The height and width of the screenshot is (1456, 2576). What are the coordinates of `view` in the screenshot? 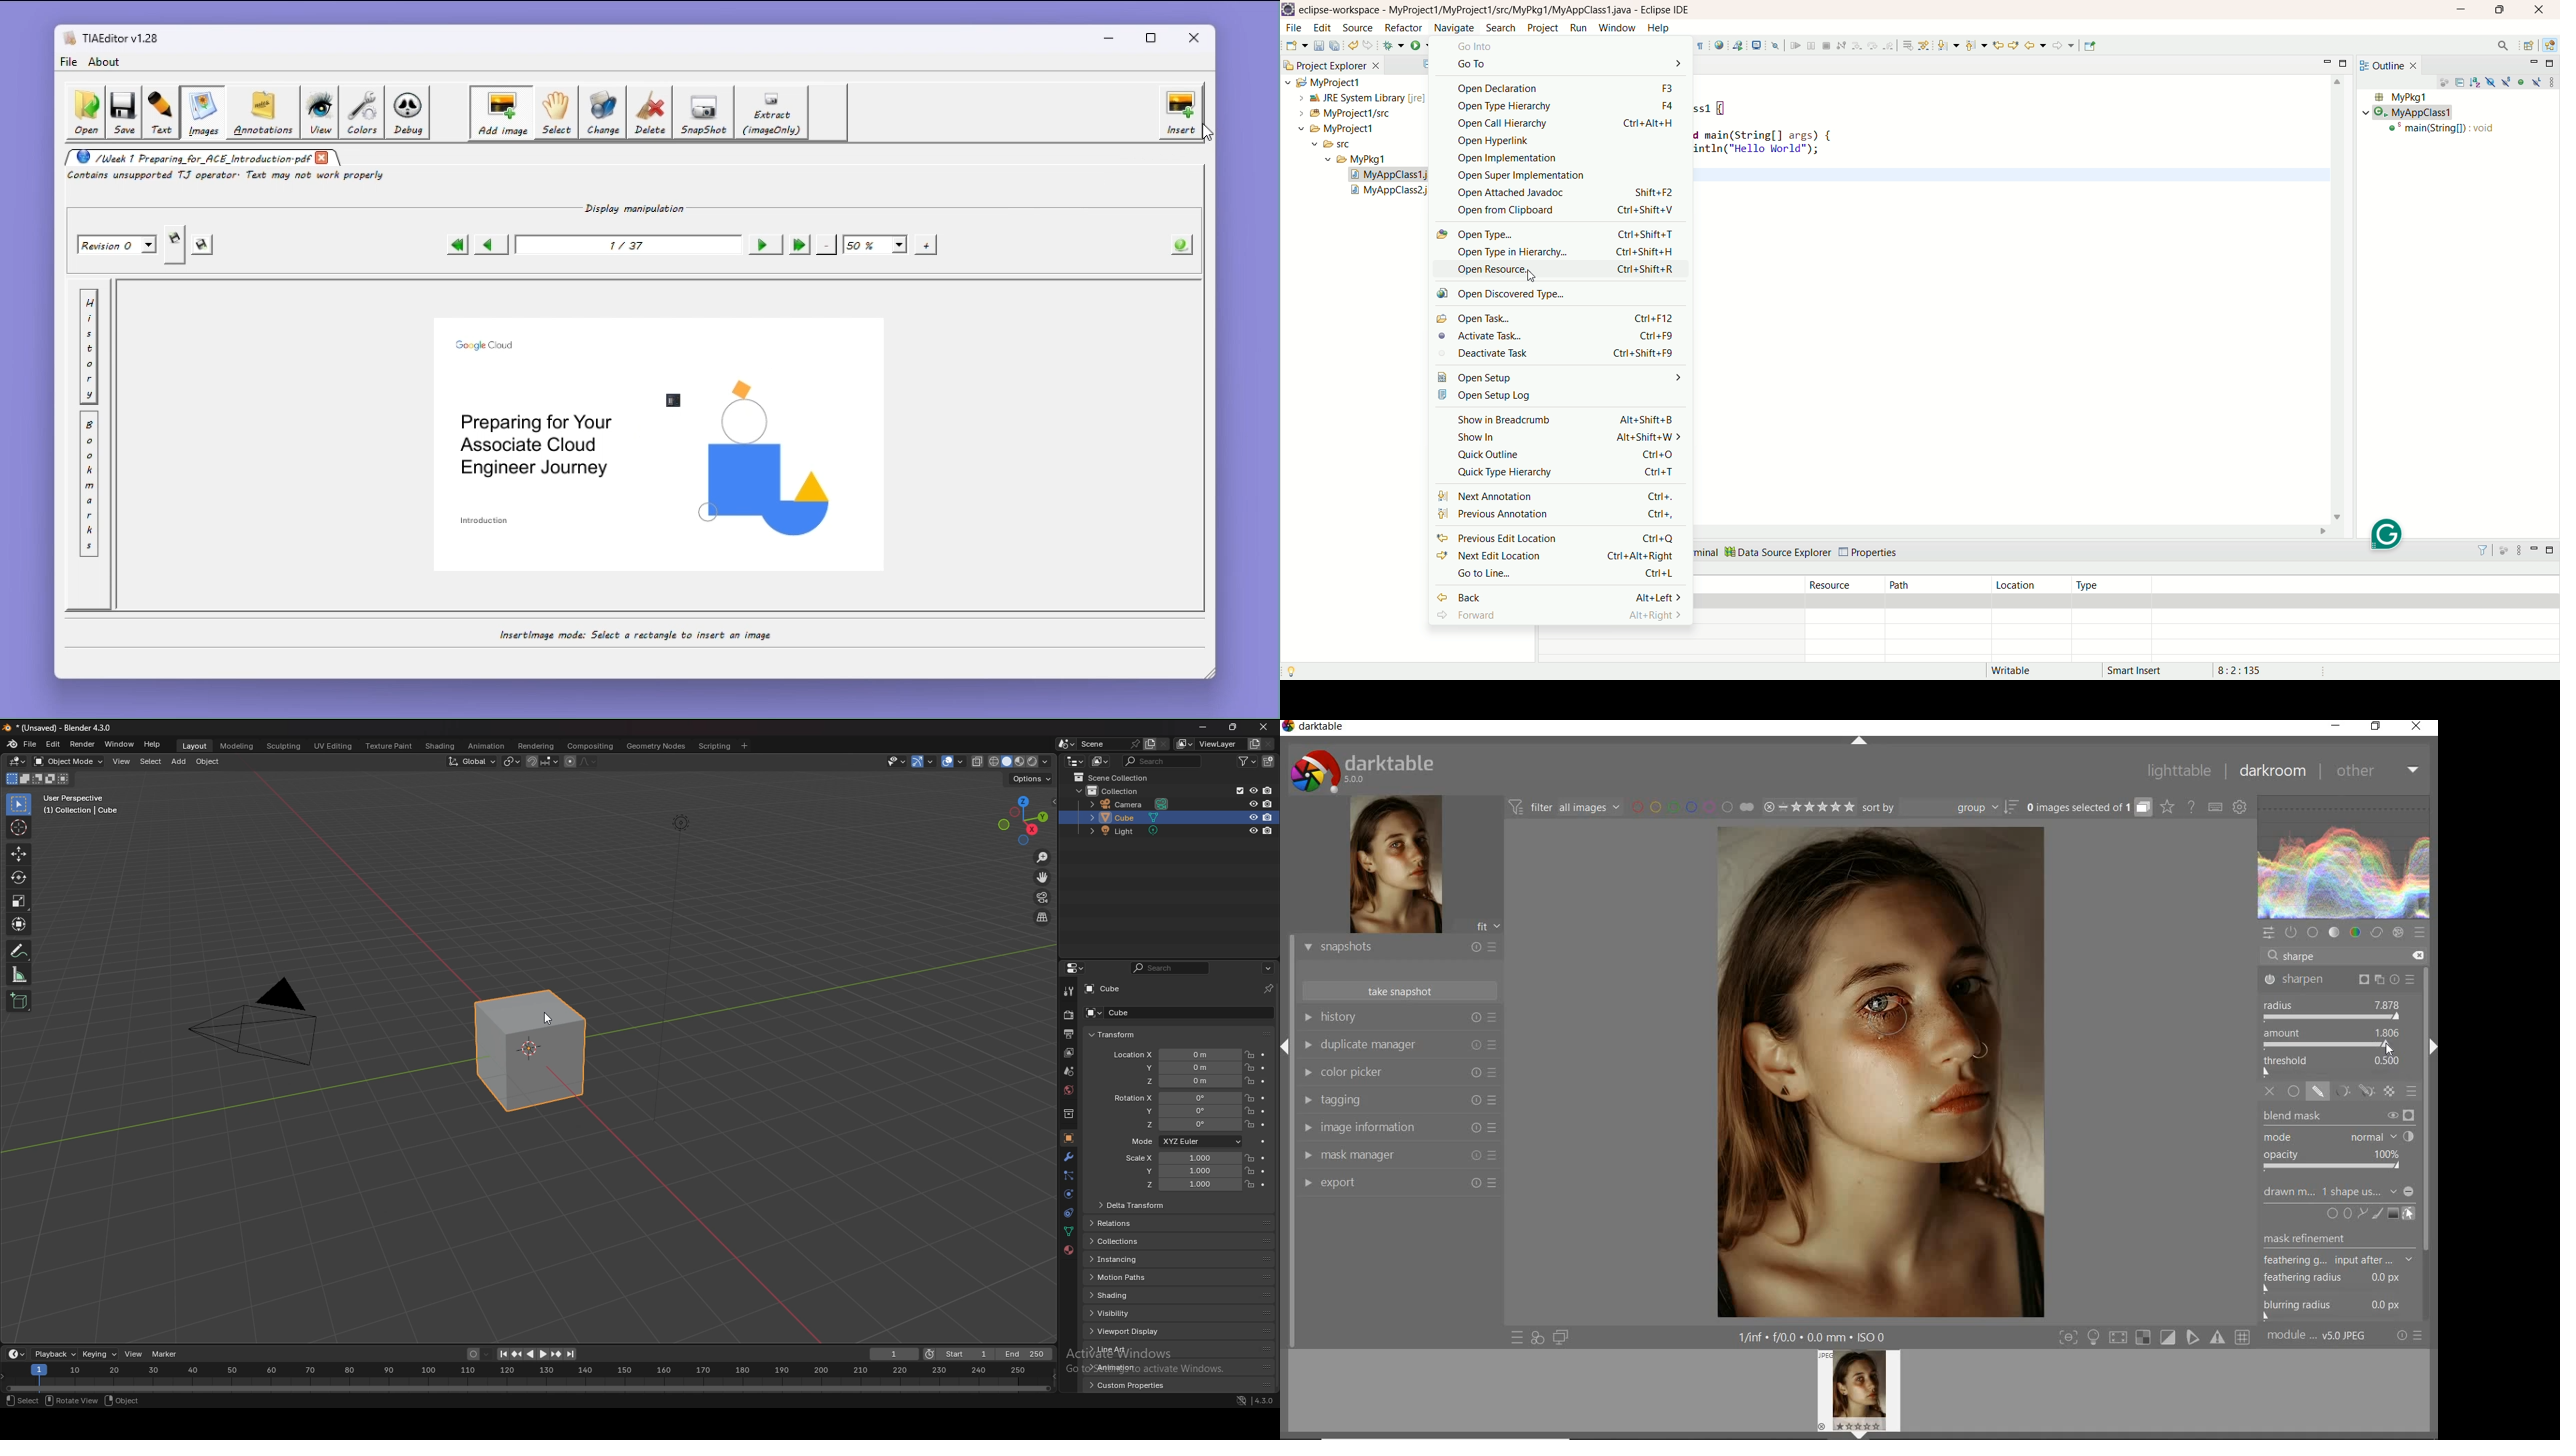 It's located at (121, 761).